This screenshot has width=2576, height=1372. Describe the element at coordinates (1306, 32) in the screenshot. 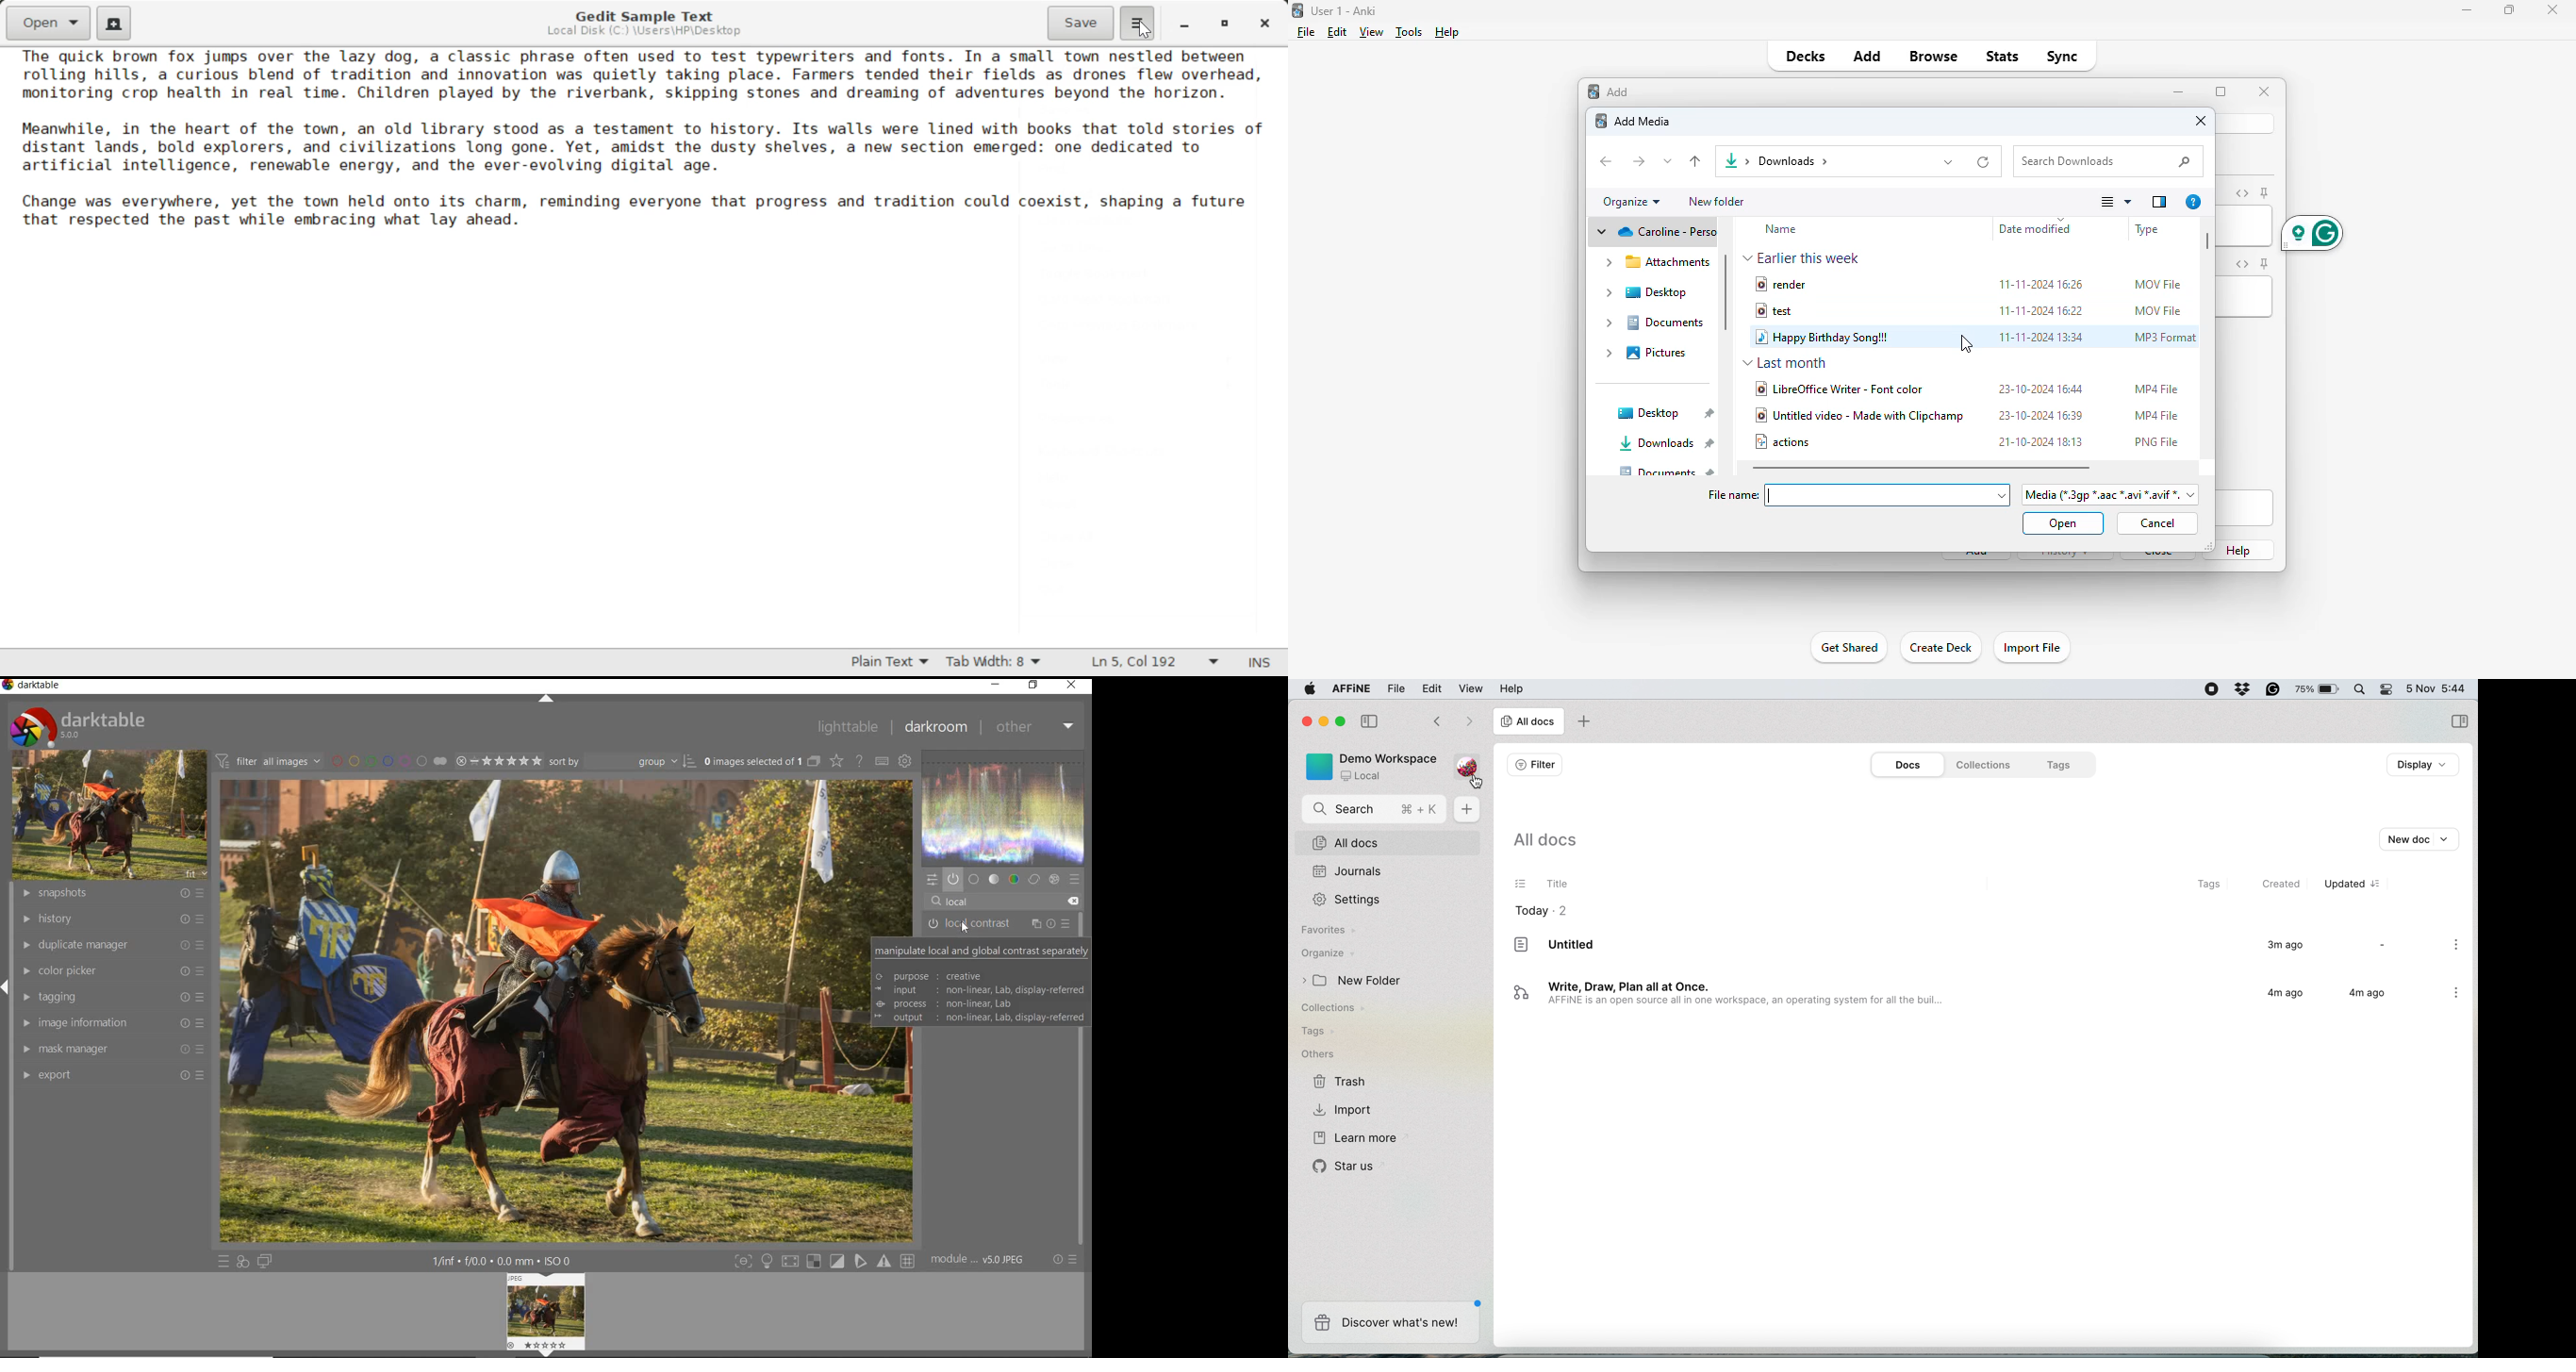

I see `file` at that location.